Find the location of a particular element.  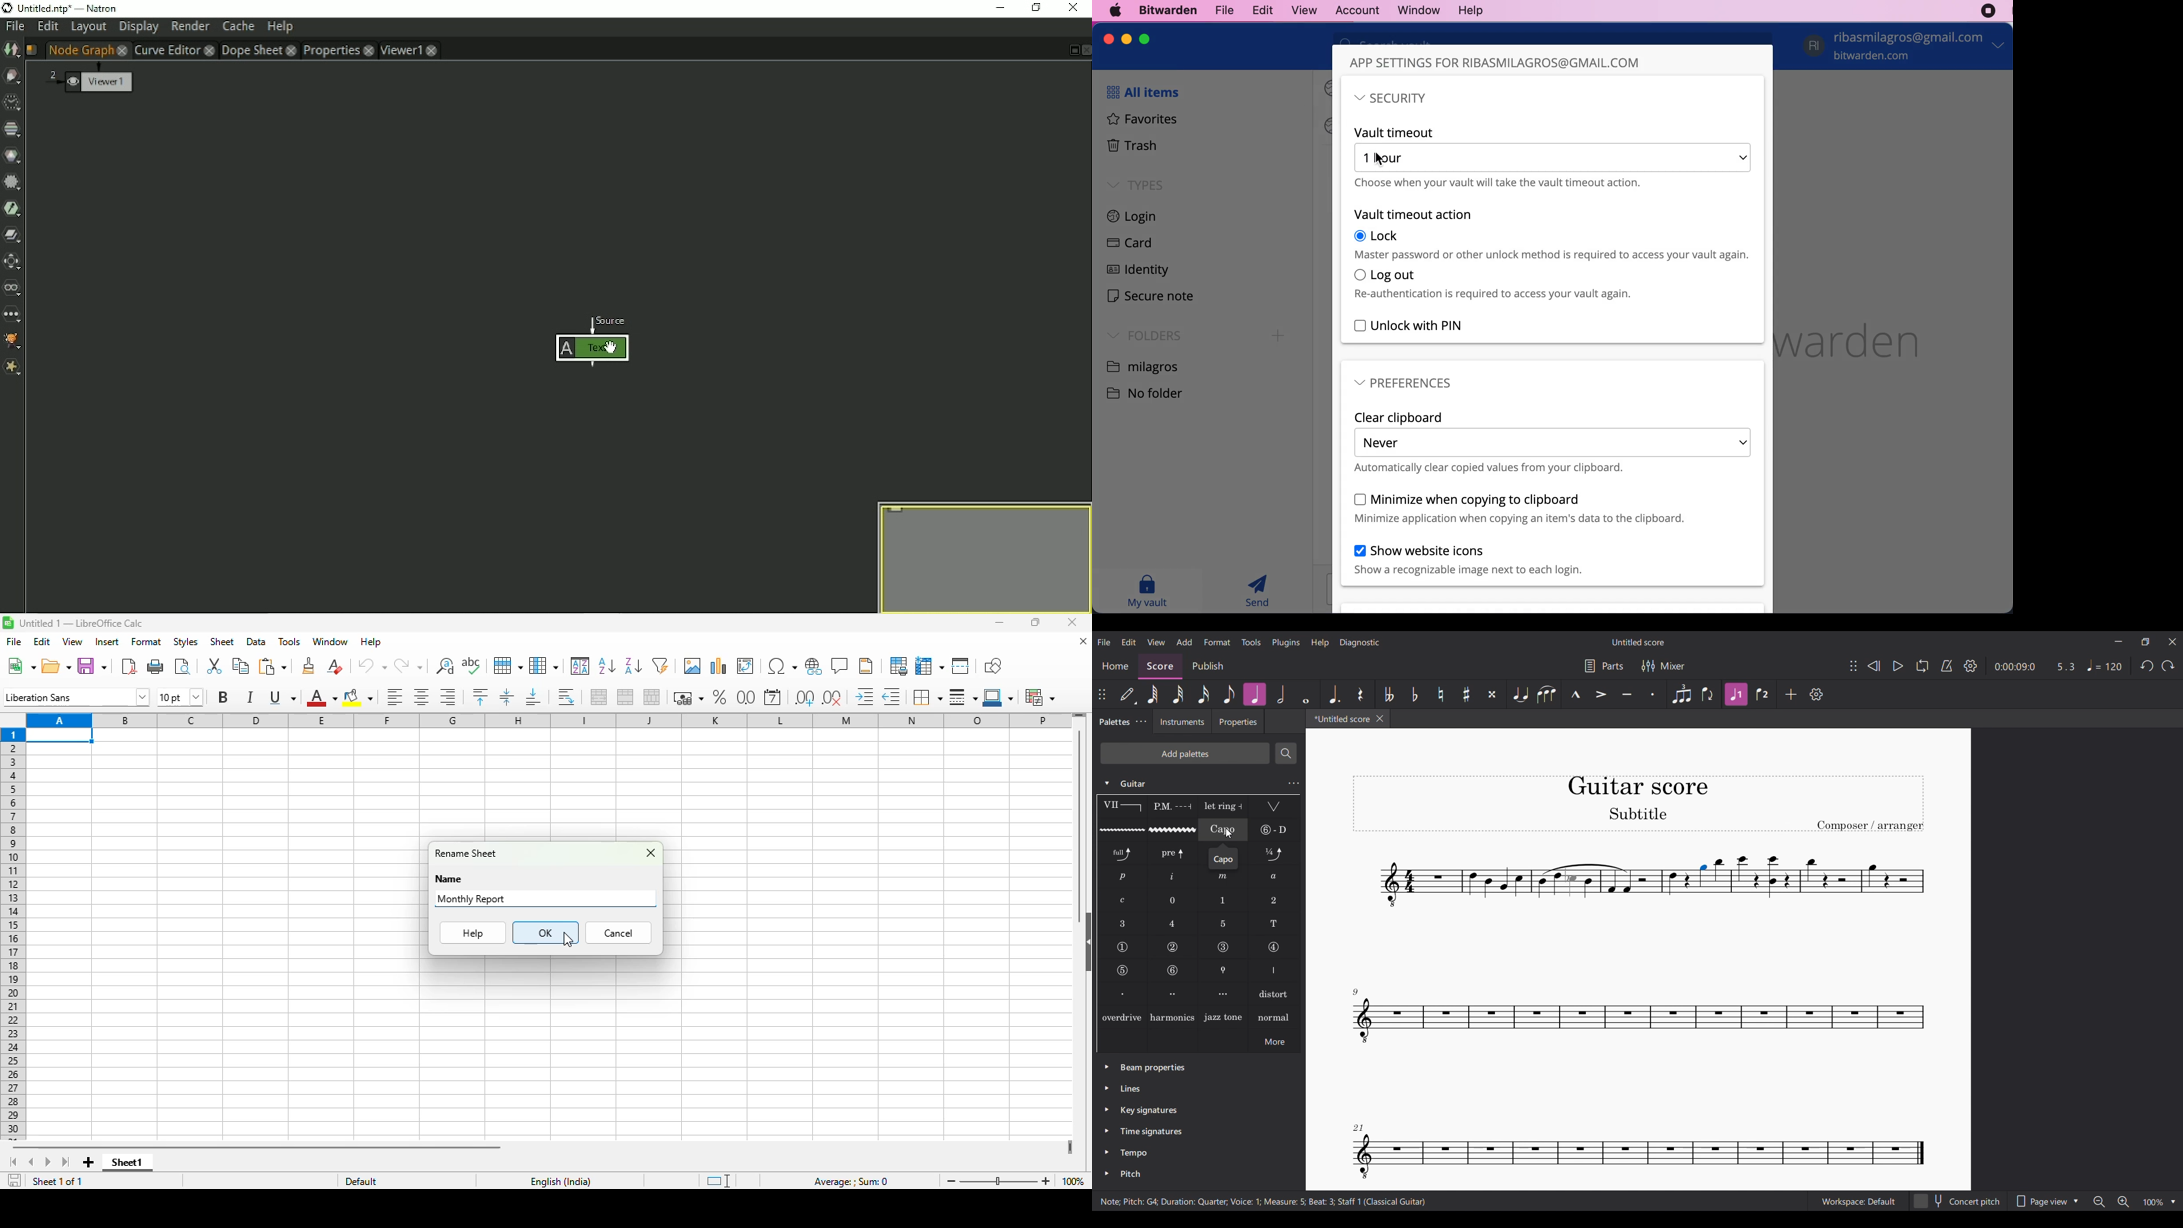

align center is located at coordinates (422, 697).